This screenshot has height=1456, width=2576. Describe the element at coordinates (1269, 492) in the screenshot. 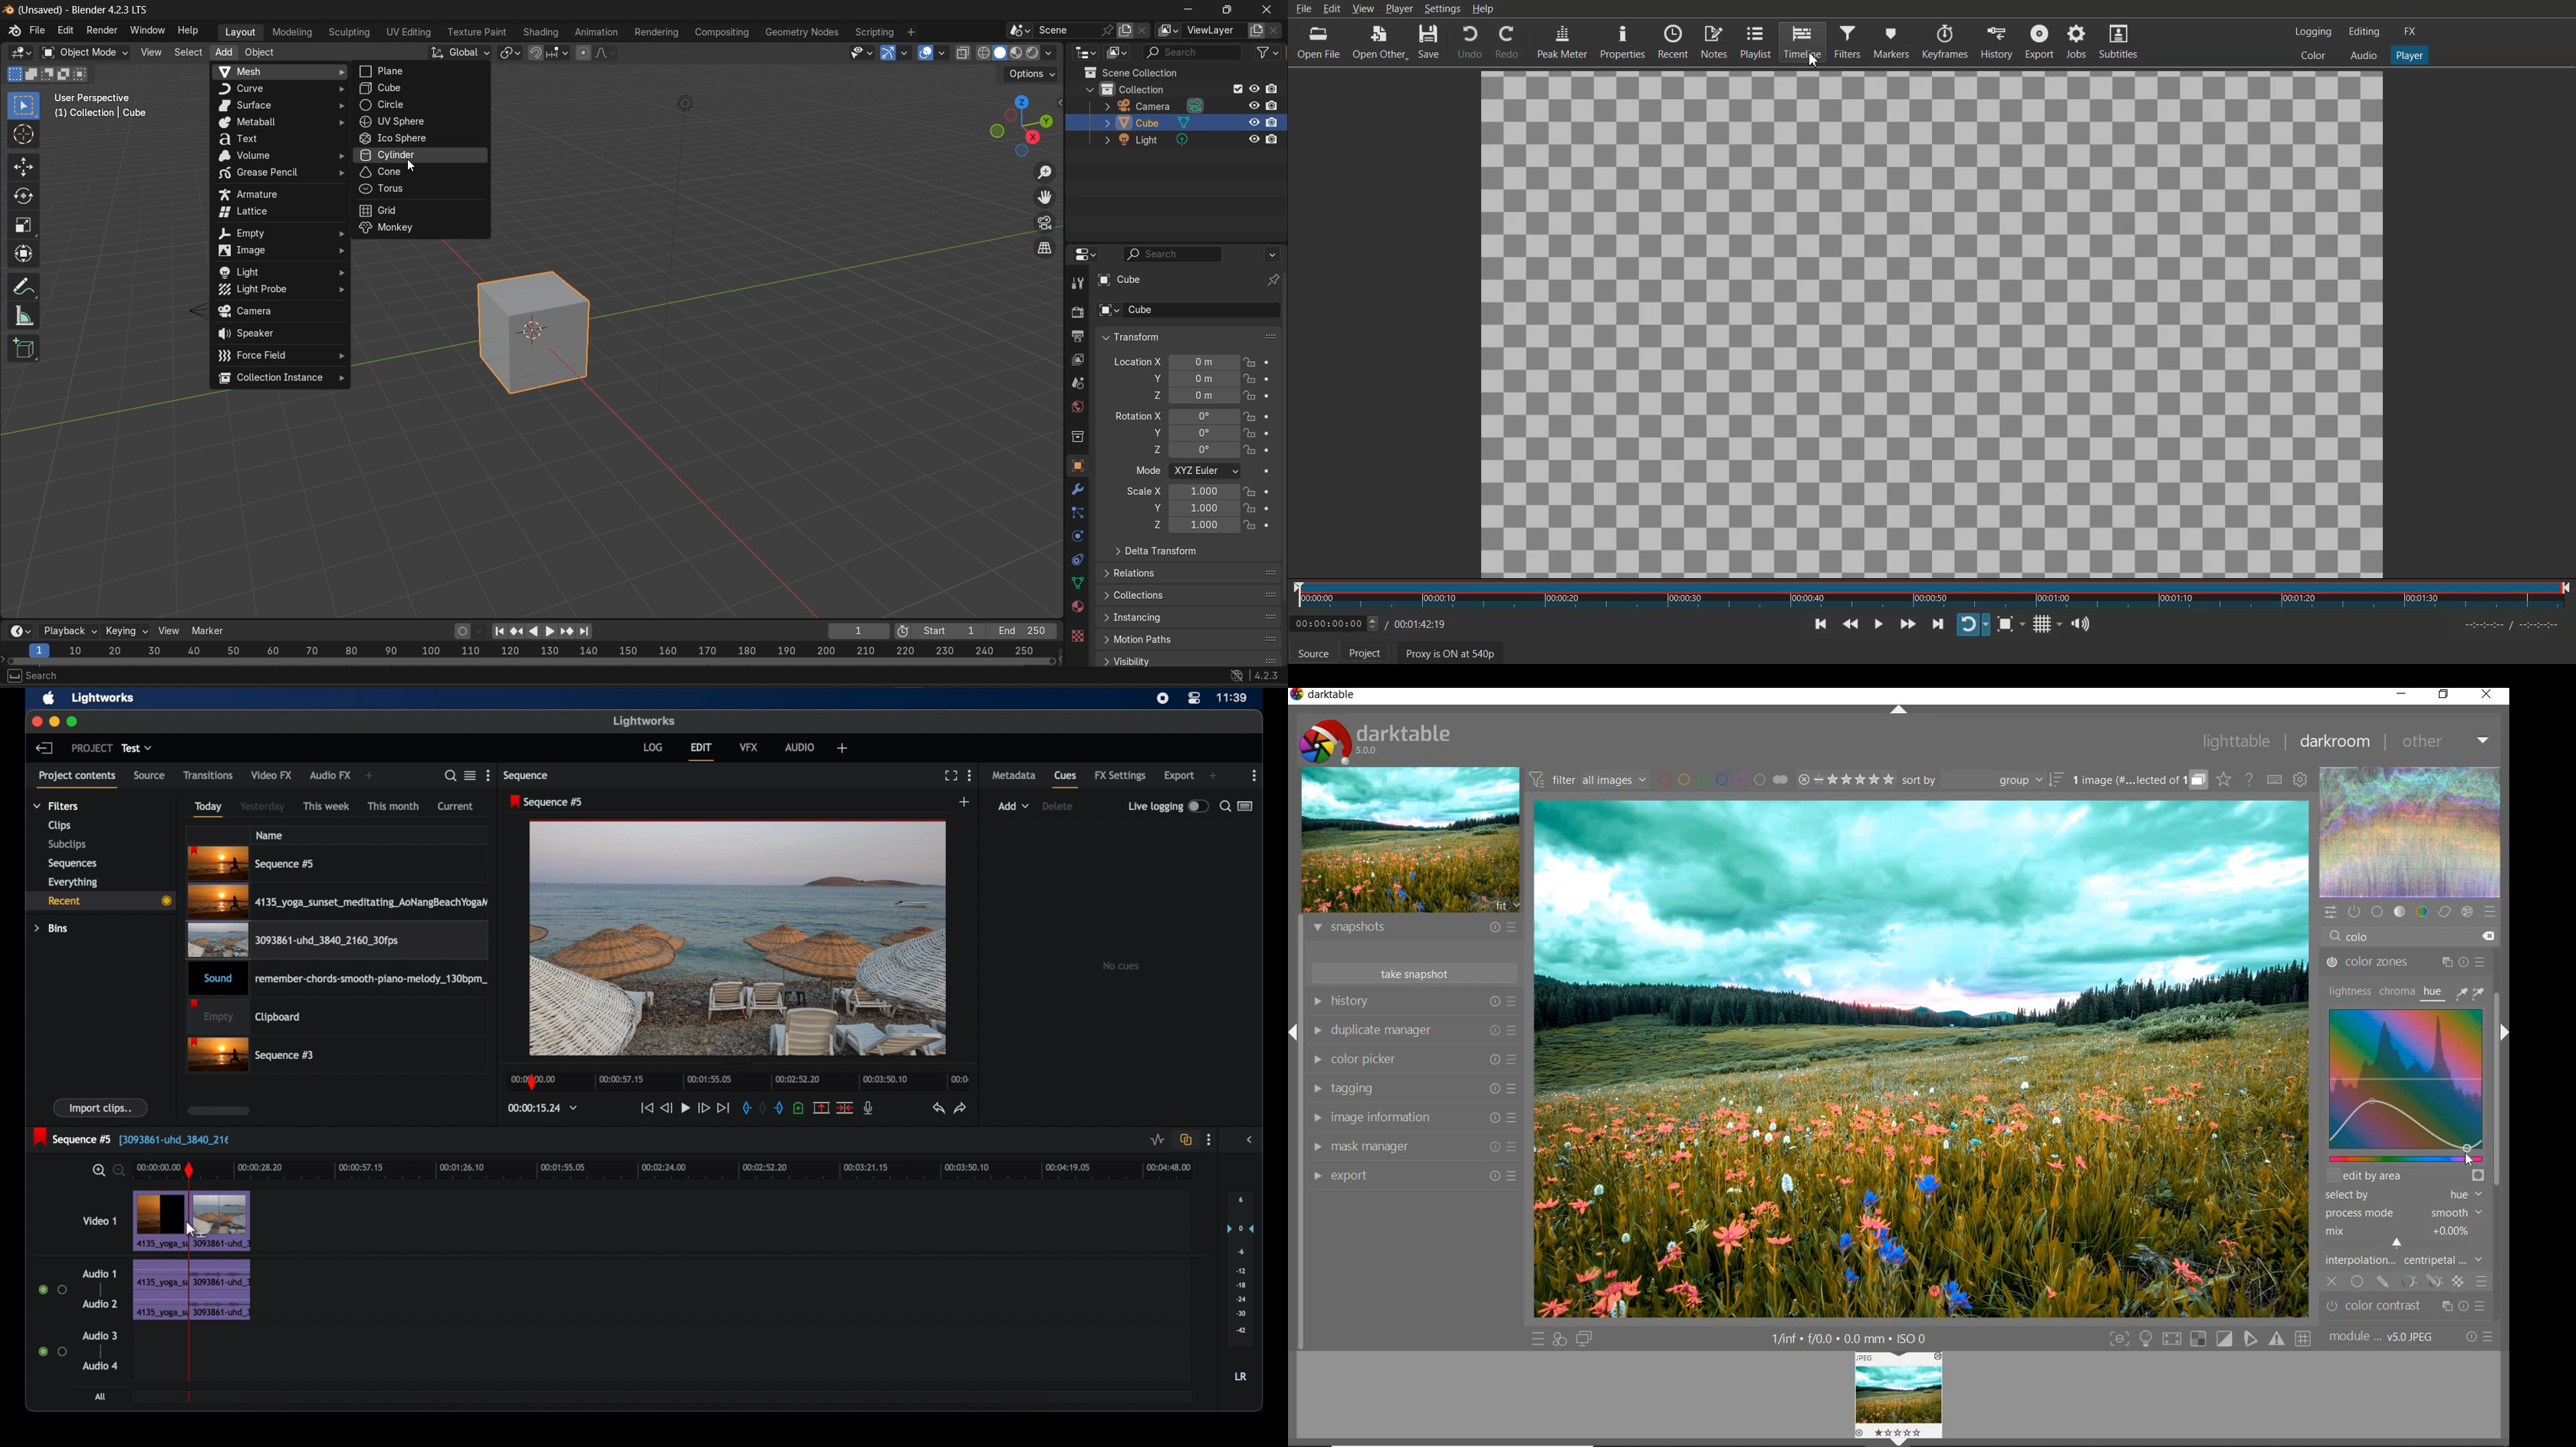

I see `animate property` at that location.